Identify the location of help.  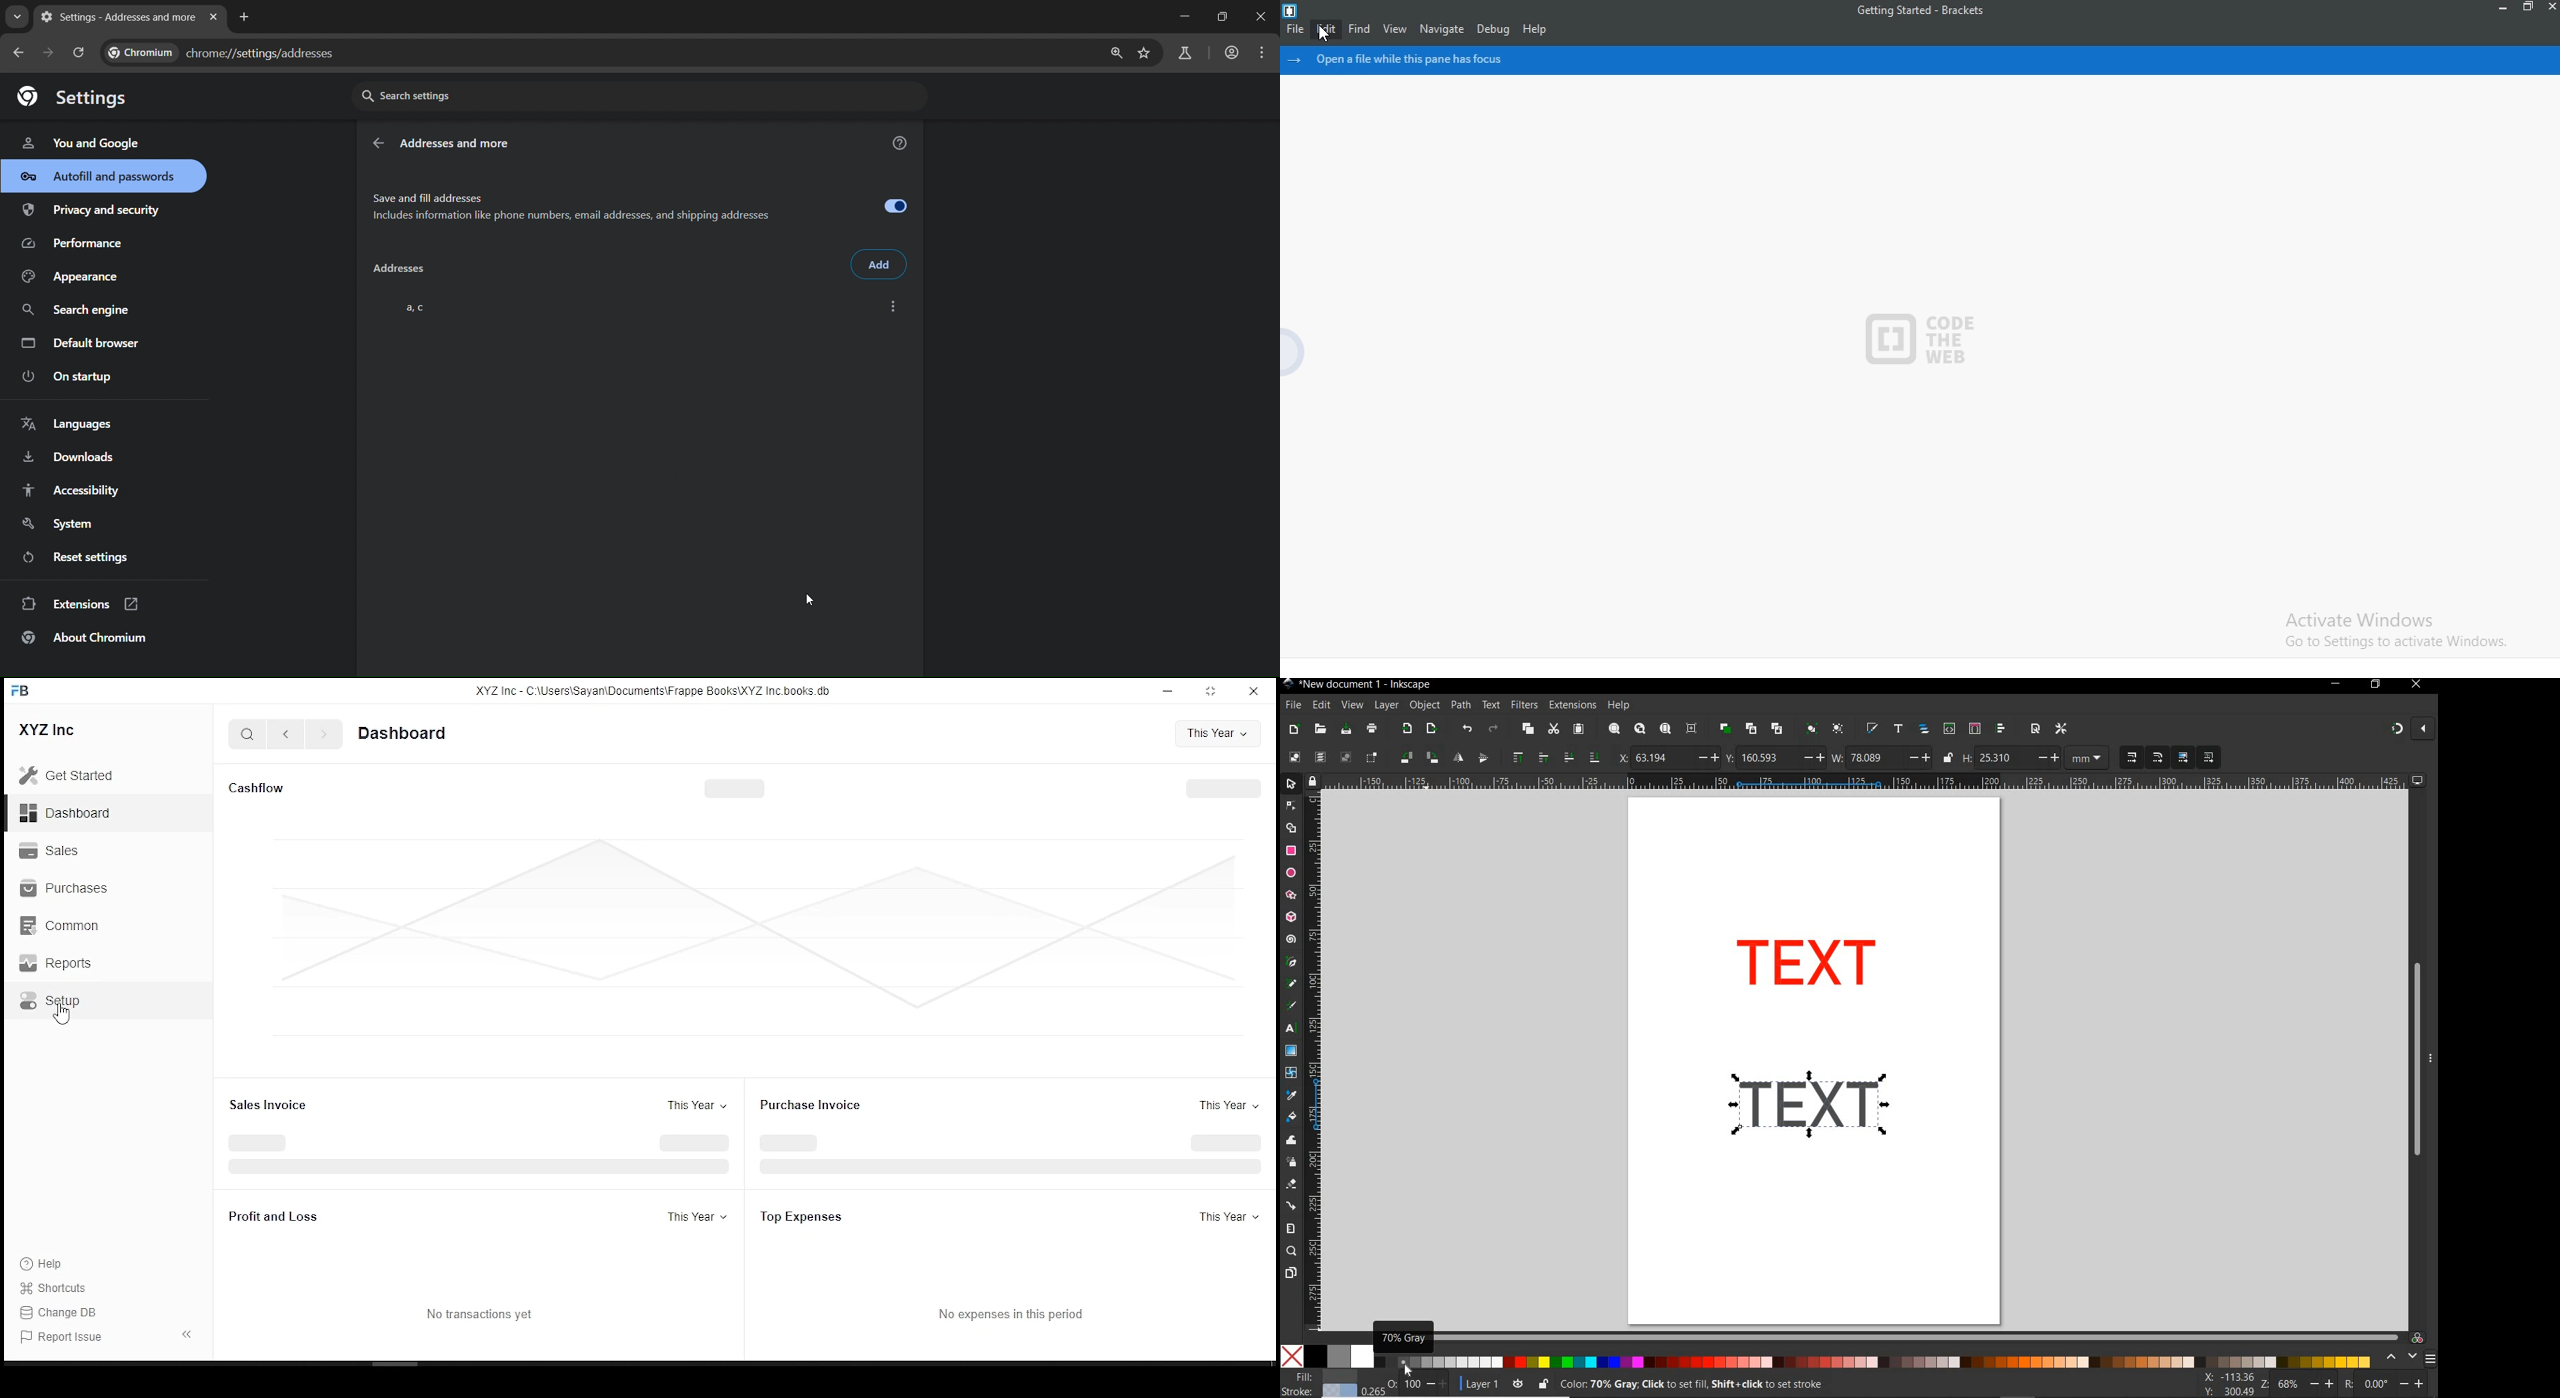
(1619, 706).